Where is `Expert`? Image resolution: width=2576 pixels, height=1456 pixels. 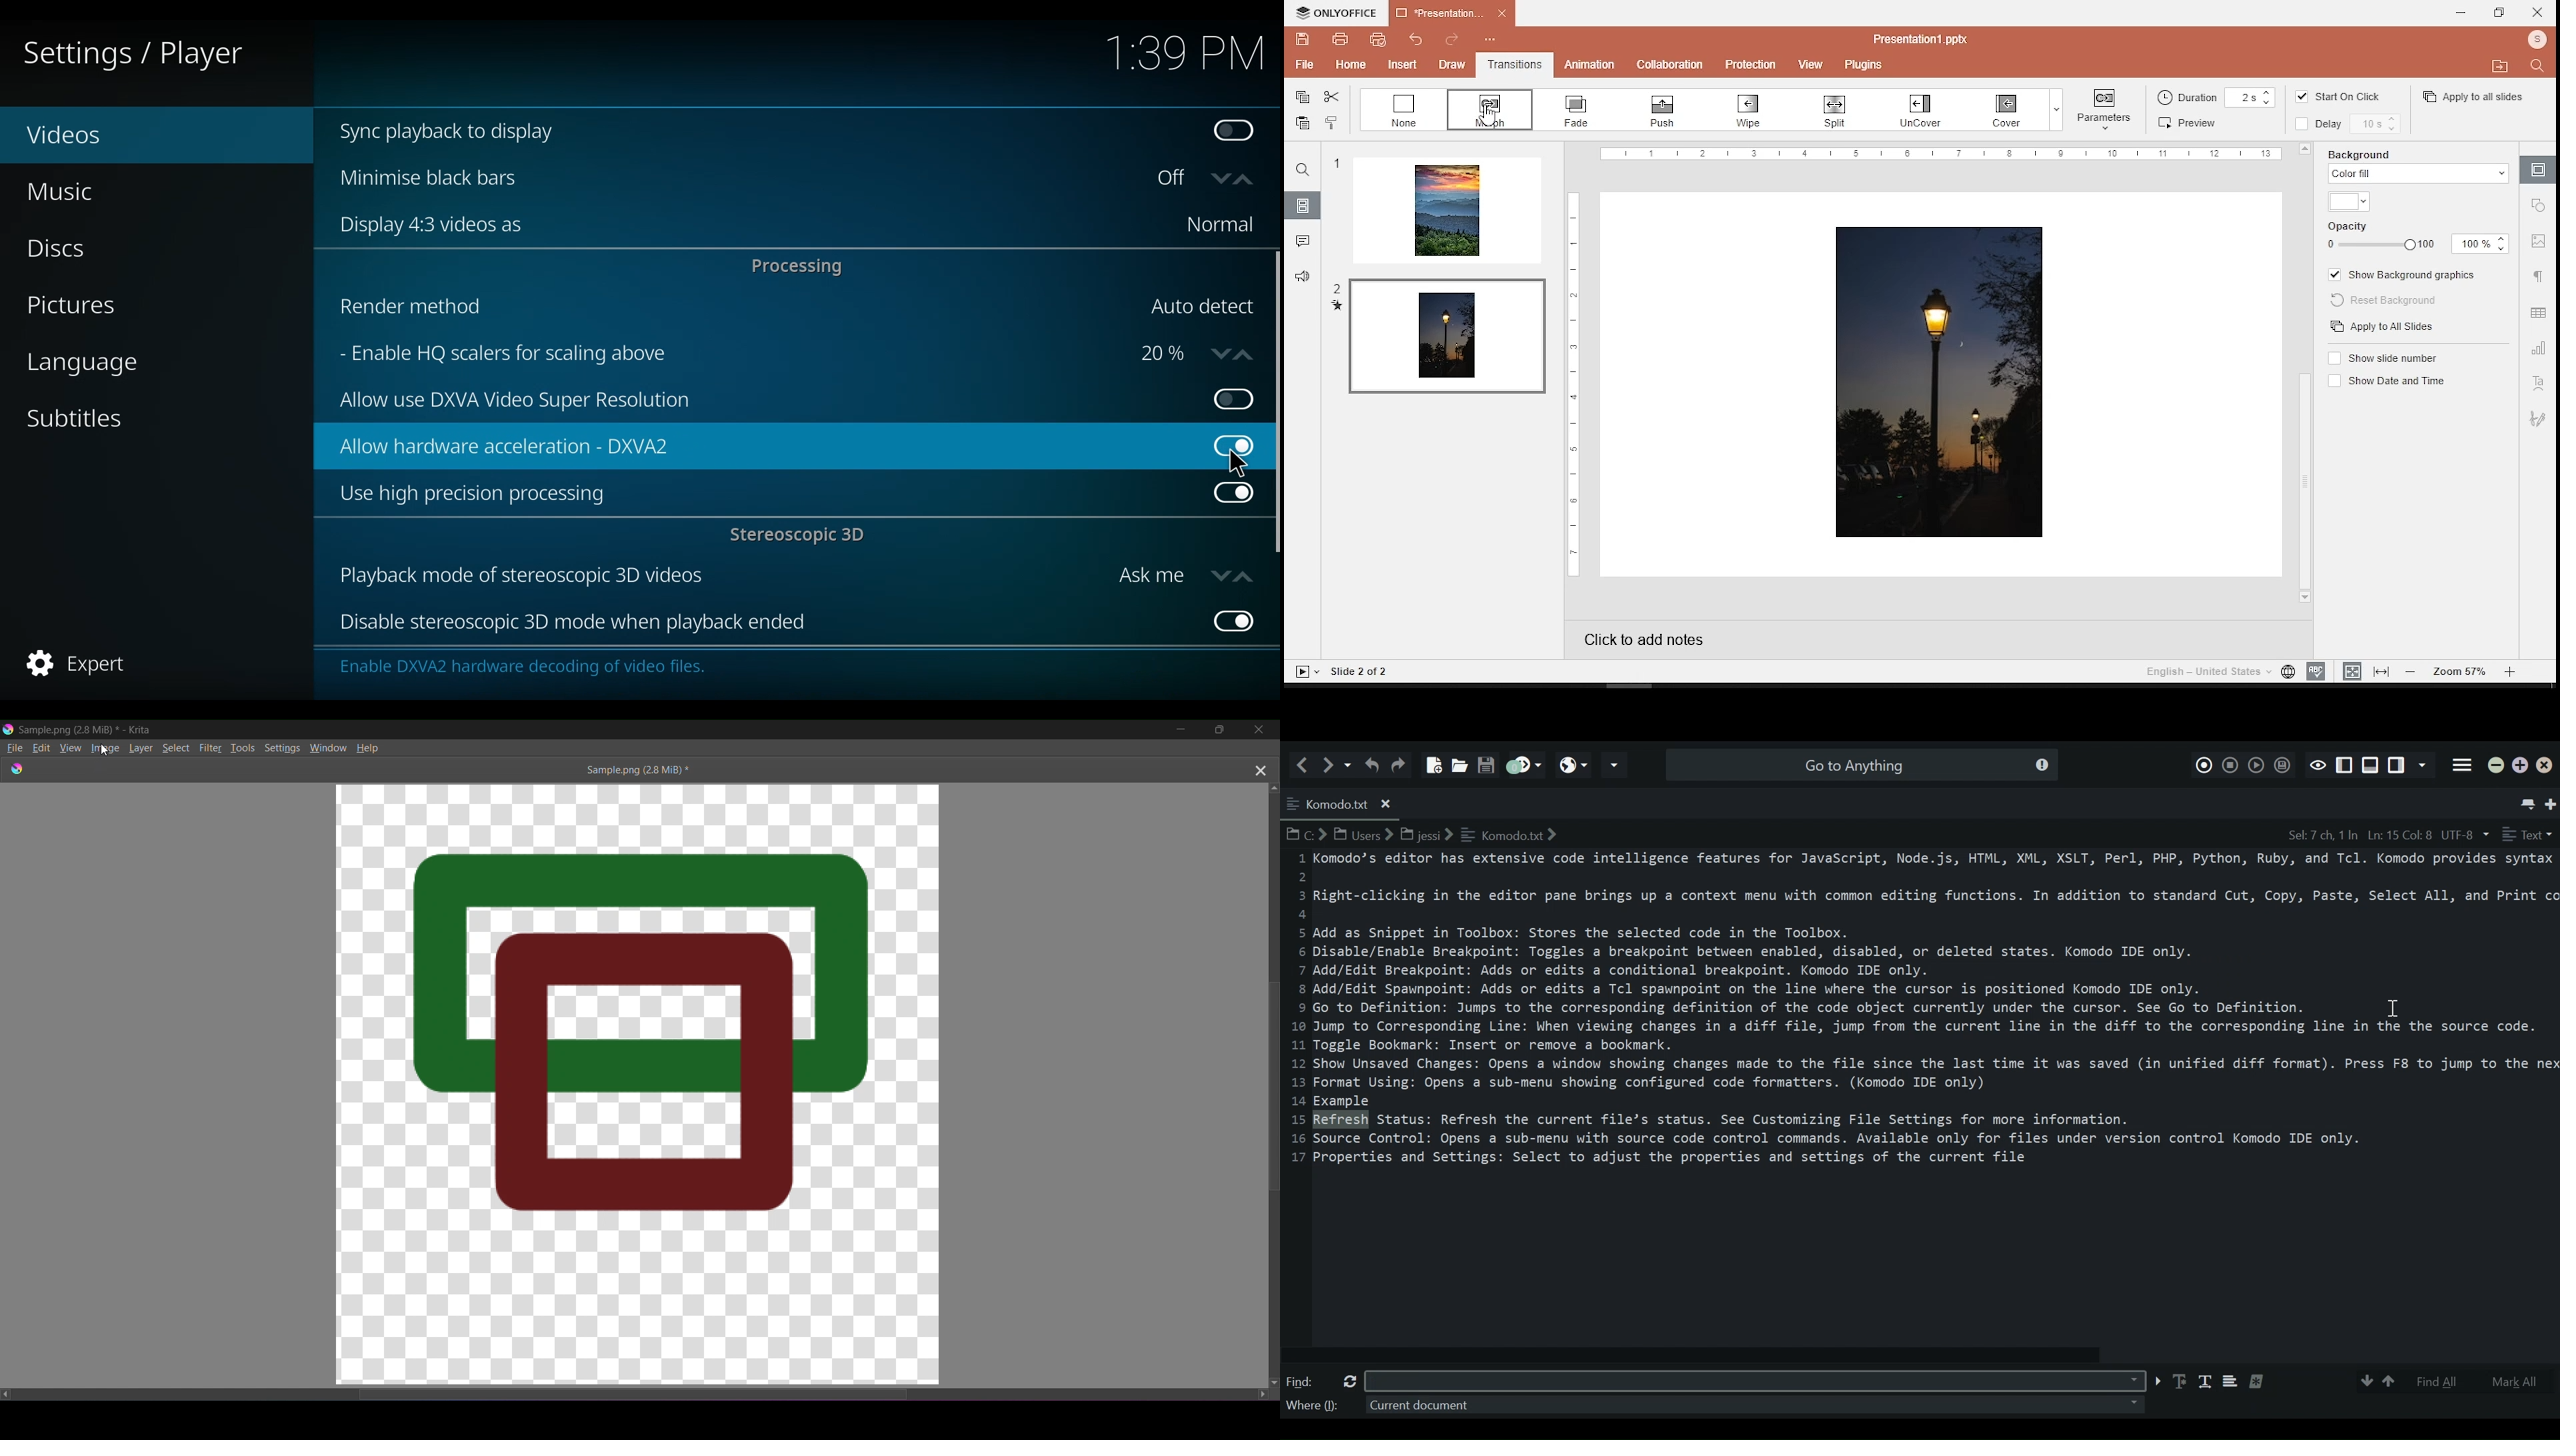 Expert is located at coordinates (79, 663).